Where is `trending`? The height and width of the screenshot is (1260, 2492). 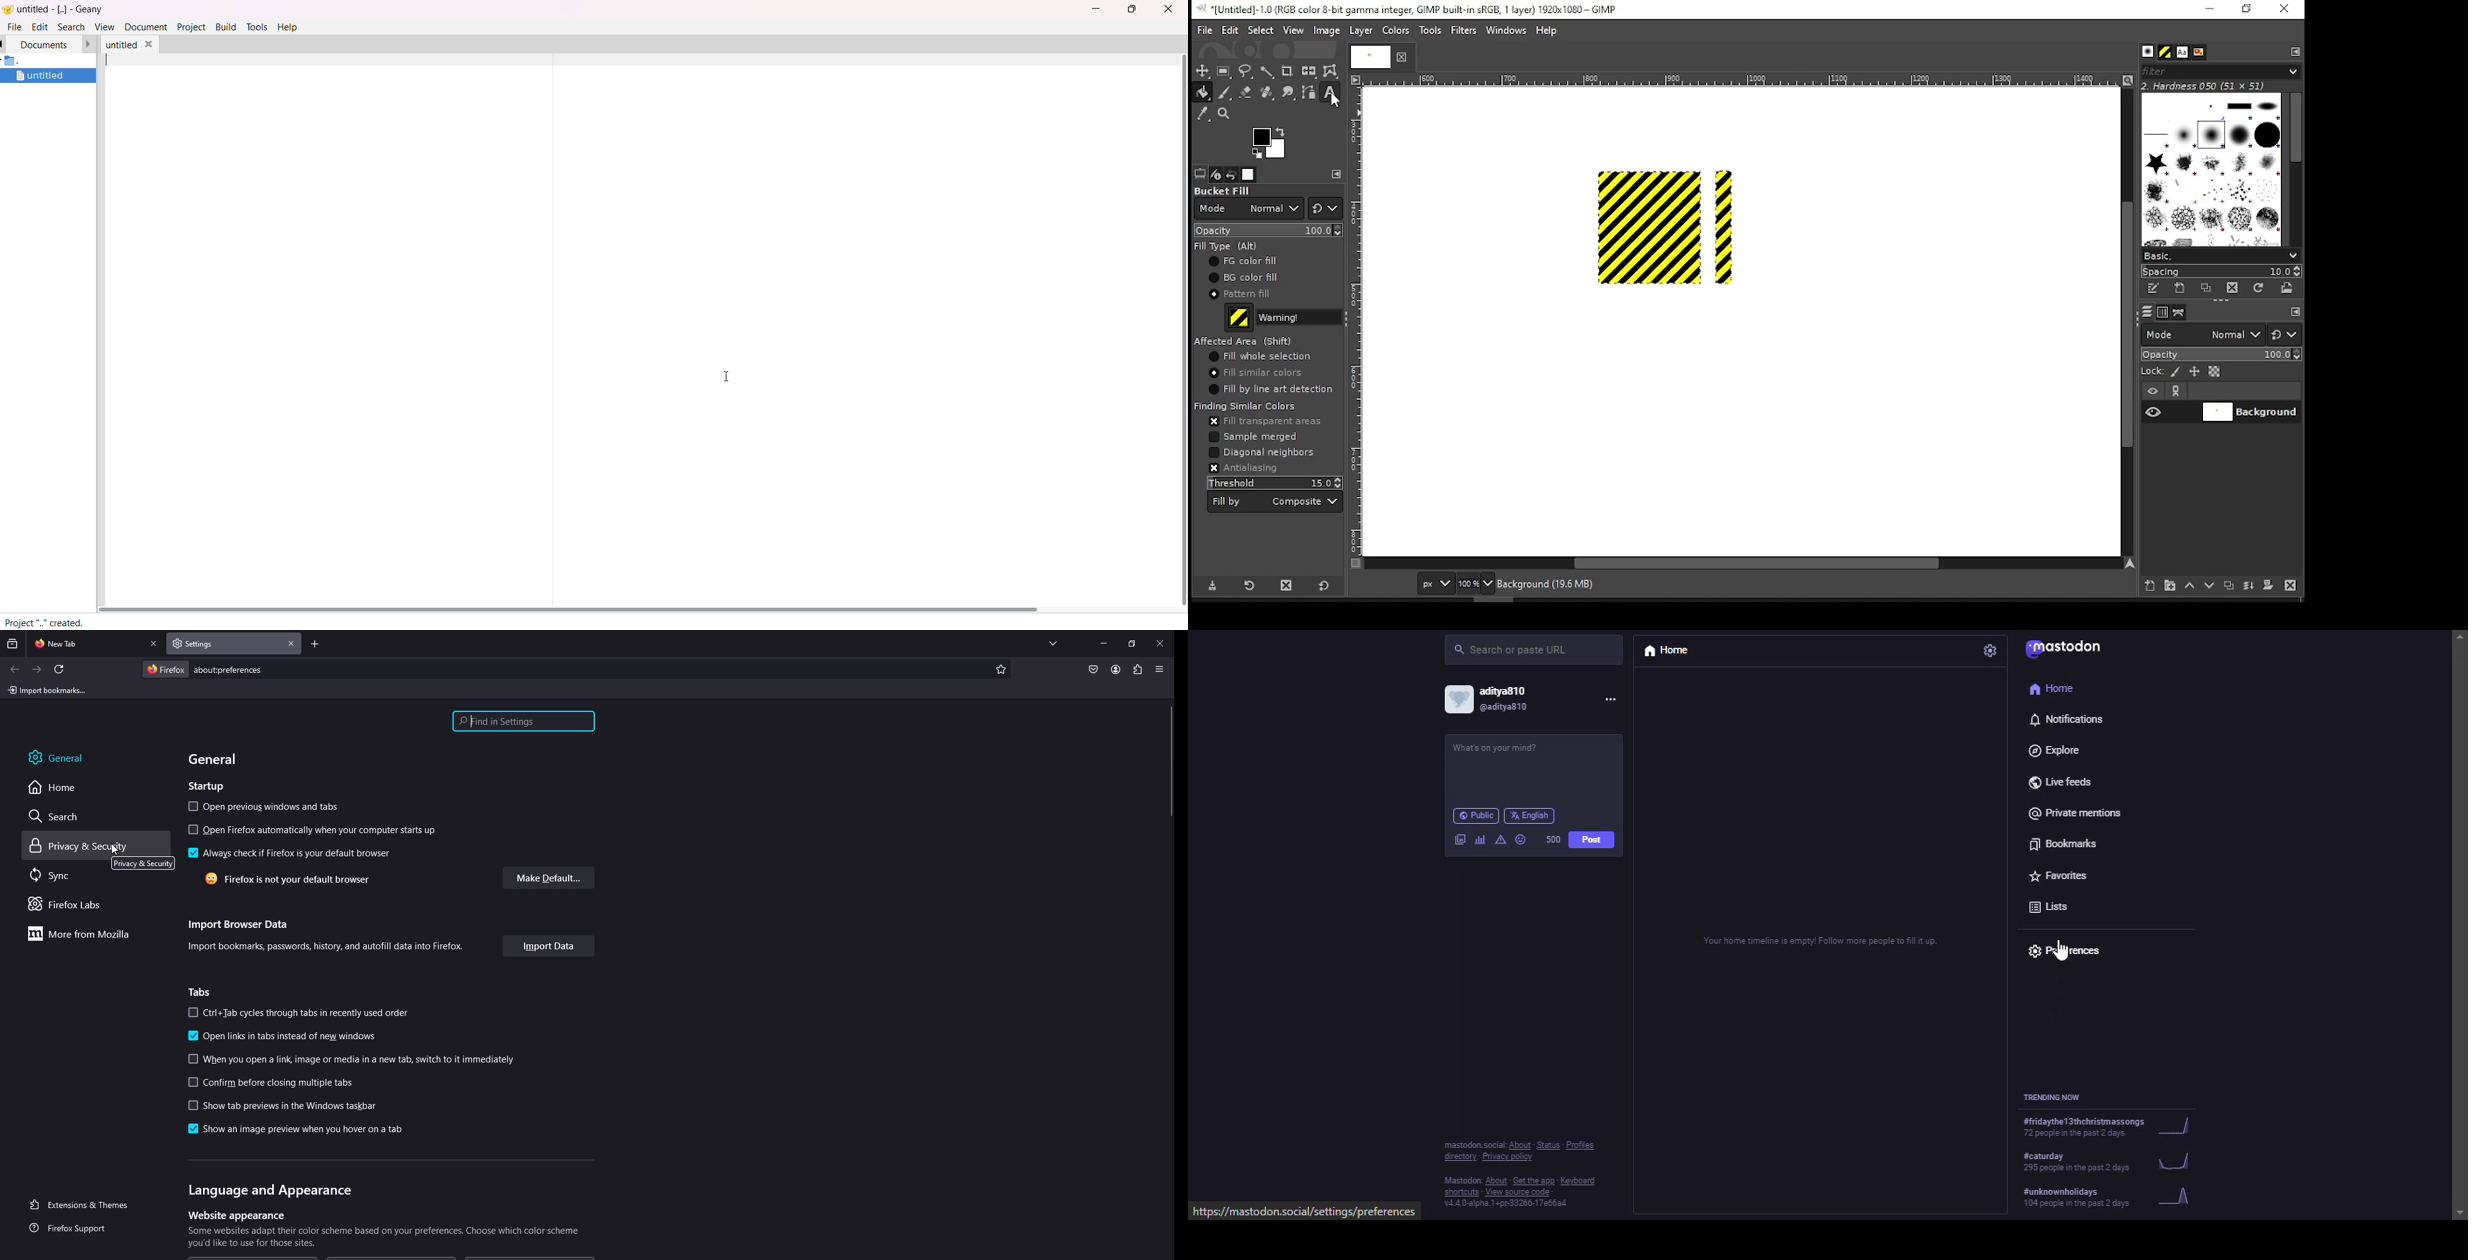 trending is located at coordinates (2102, 1131).